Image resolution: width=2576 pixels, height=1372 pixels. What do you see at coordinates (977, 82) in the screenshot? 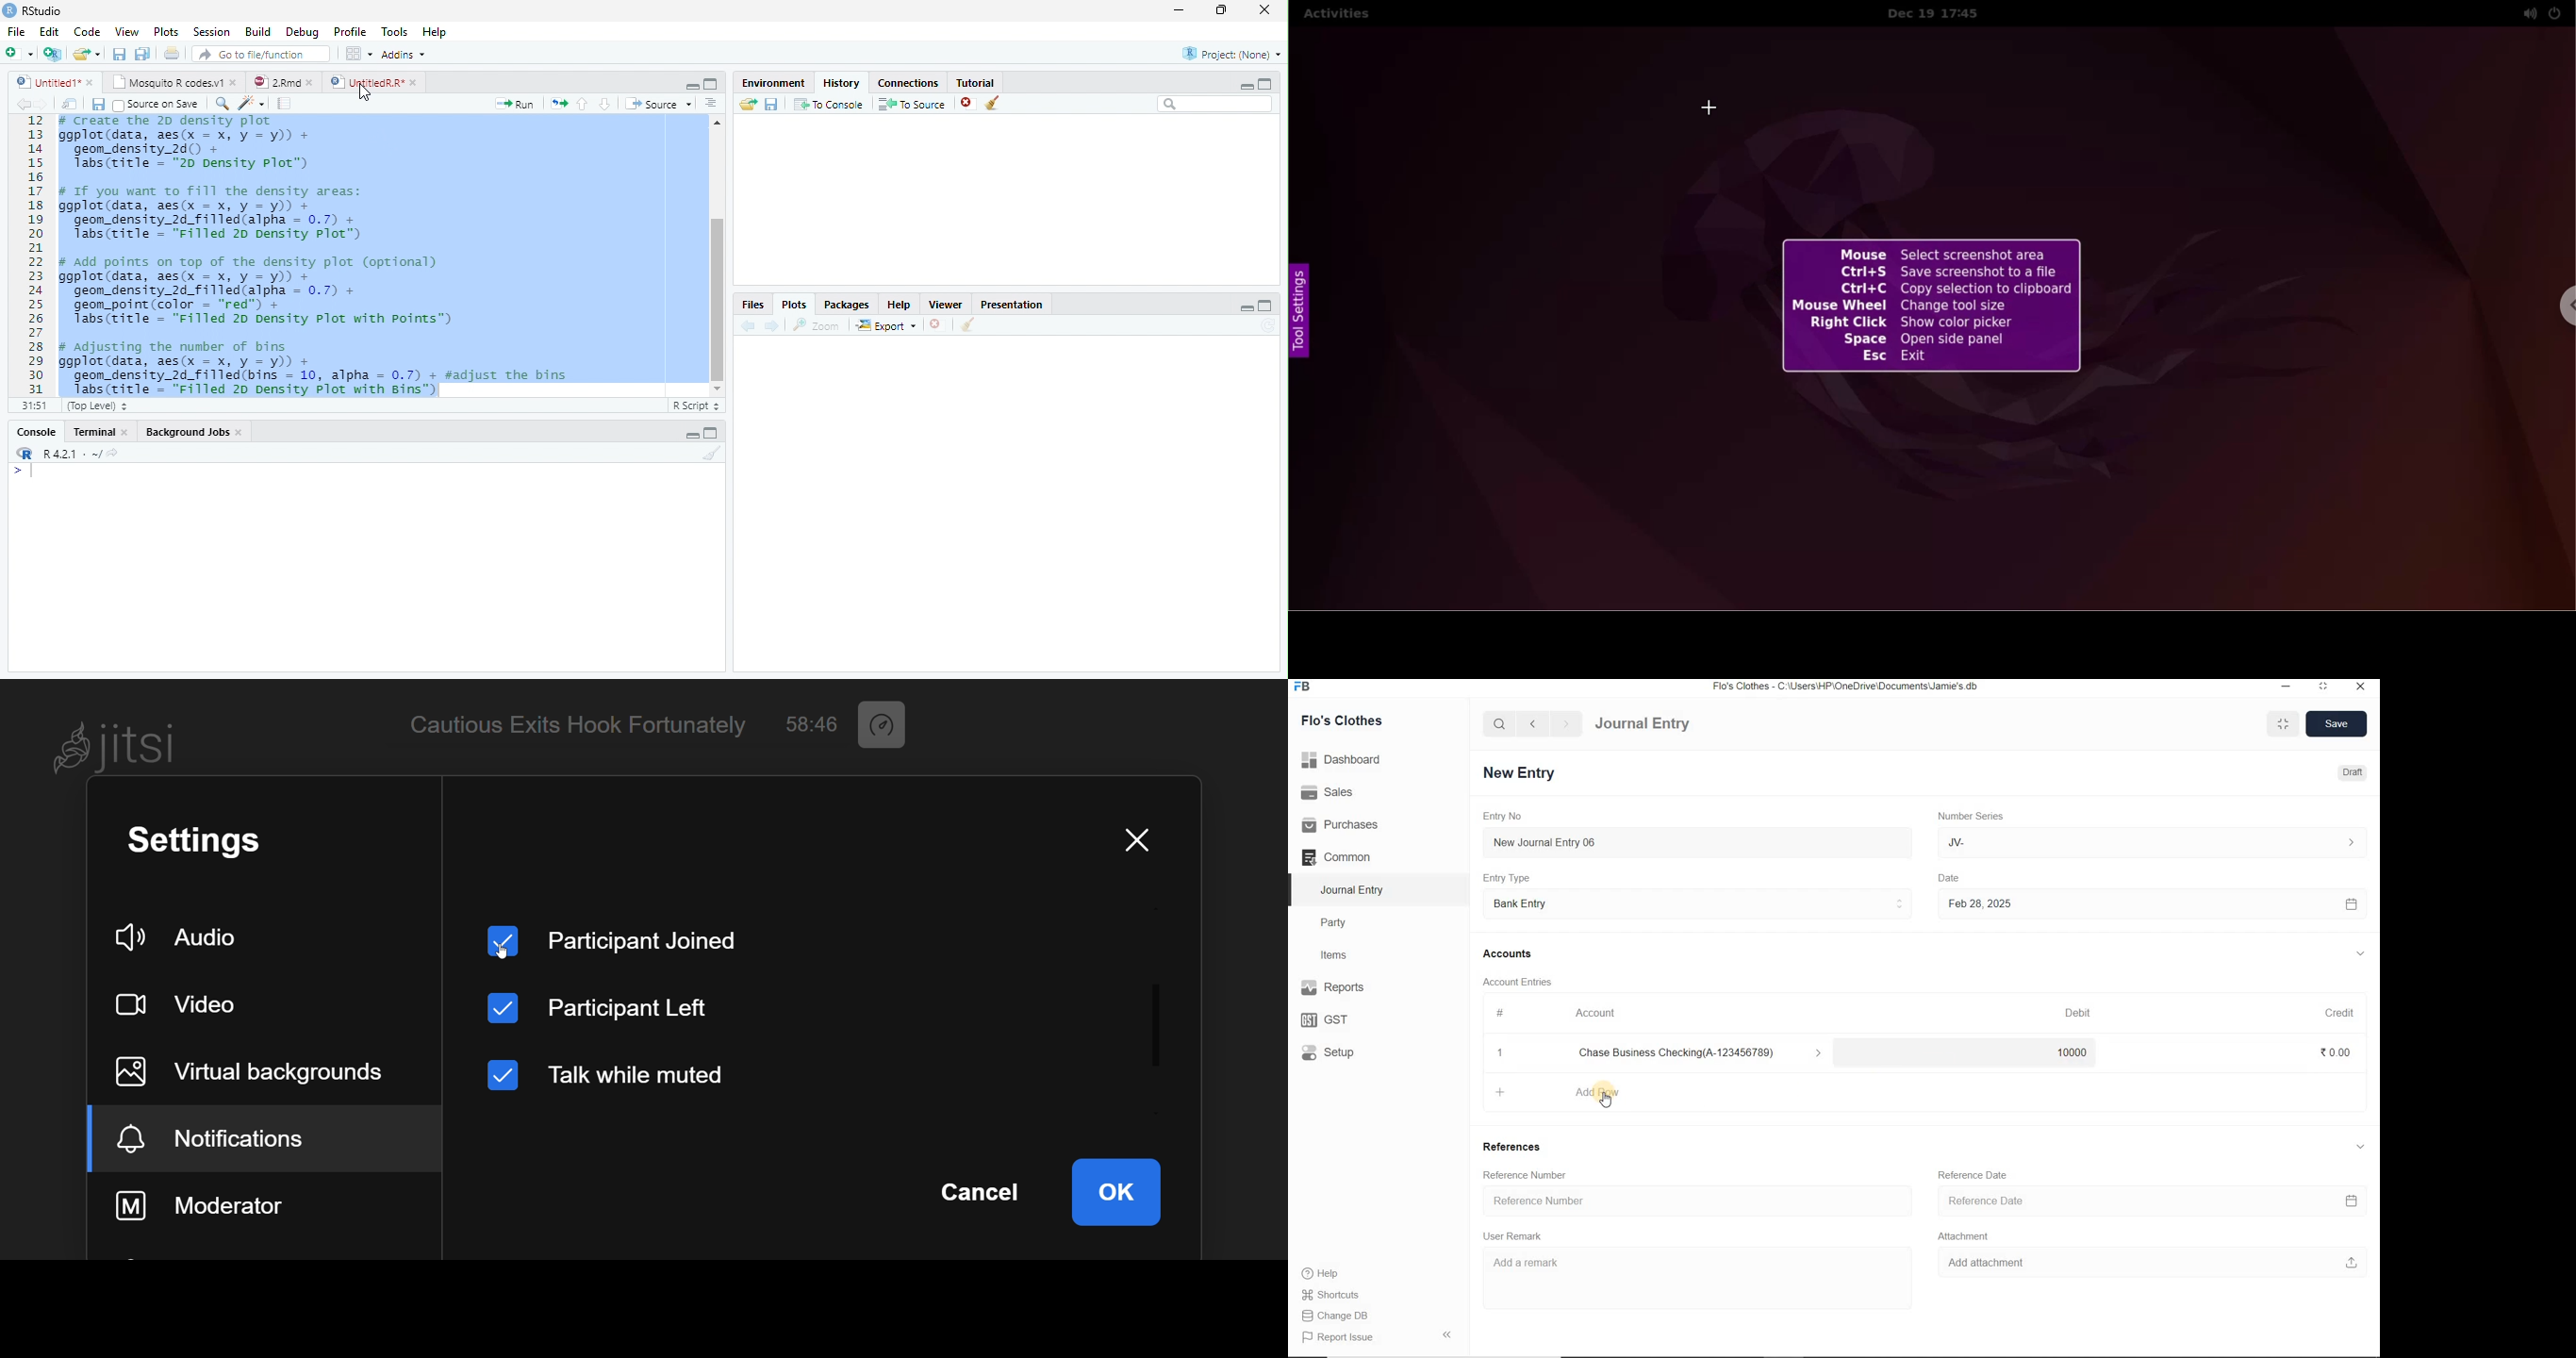
I see `Tutorial` at bounding box center [977, 82].